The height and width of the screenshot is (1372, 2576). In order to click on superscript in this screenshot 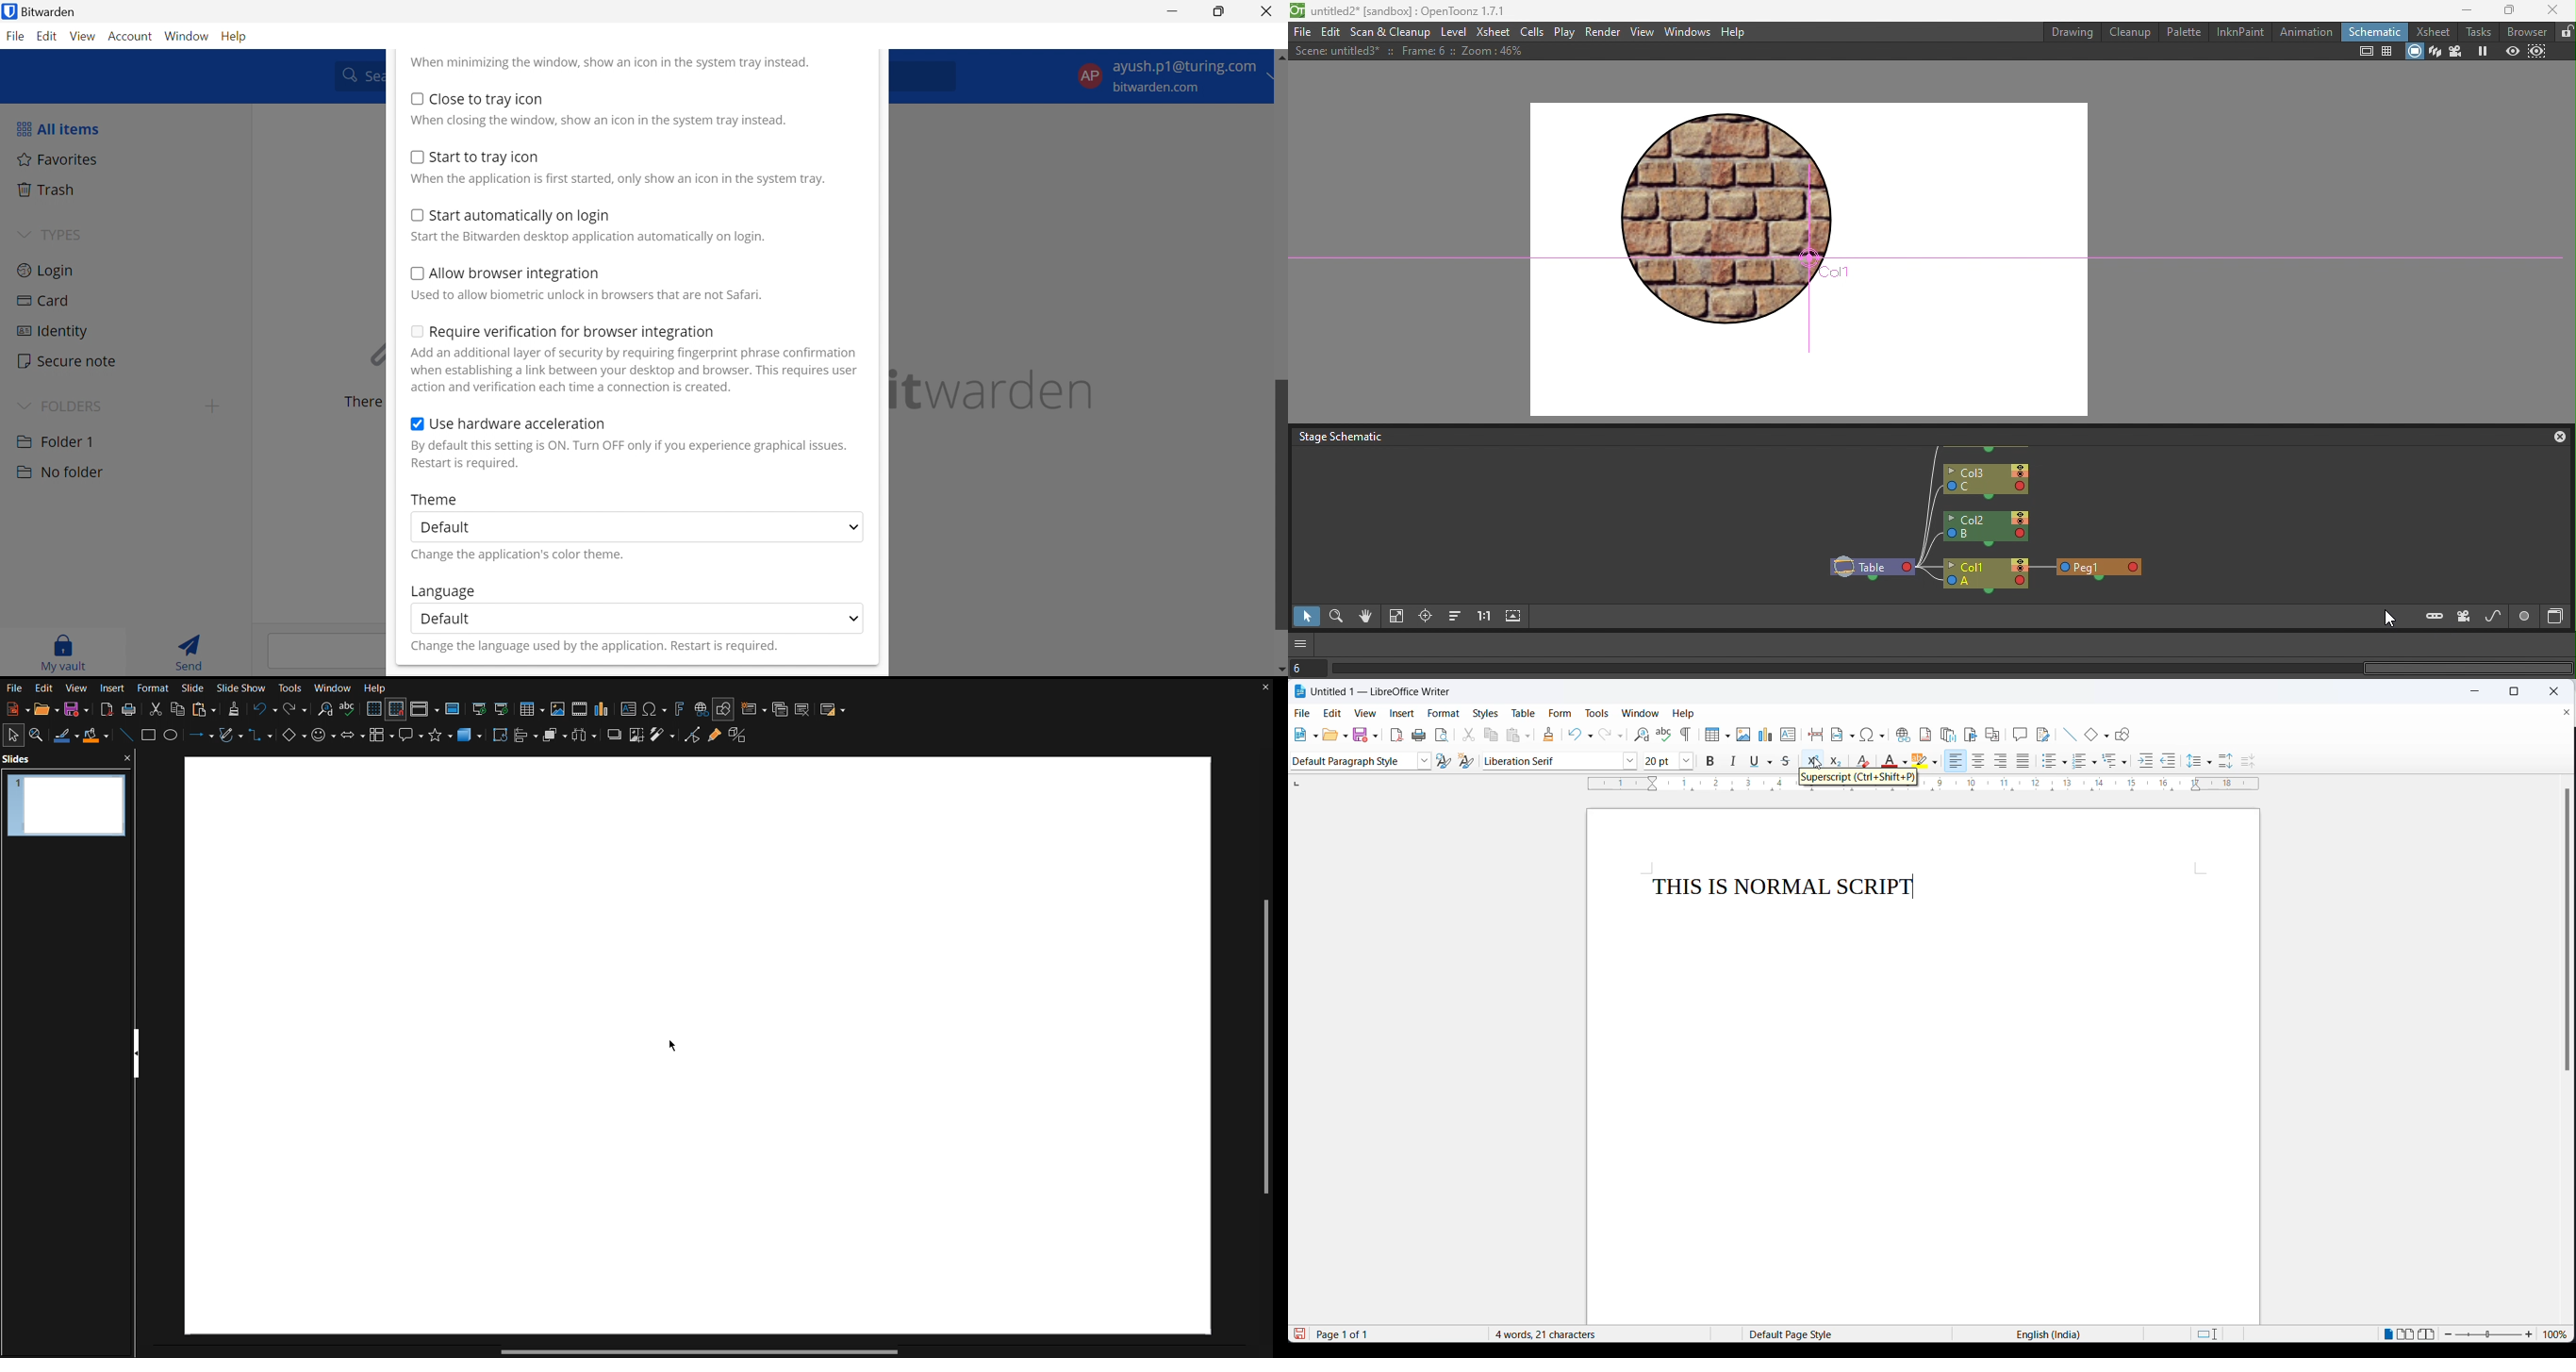, I will do `click(1814, 762)`.